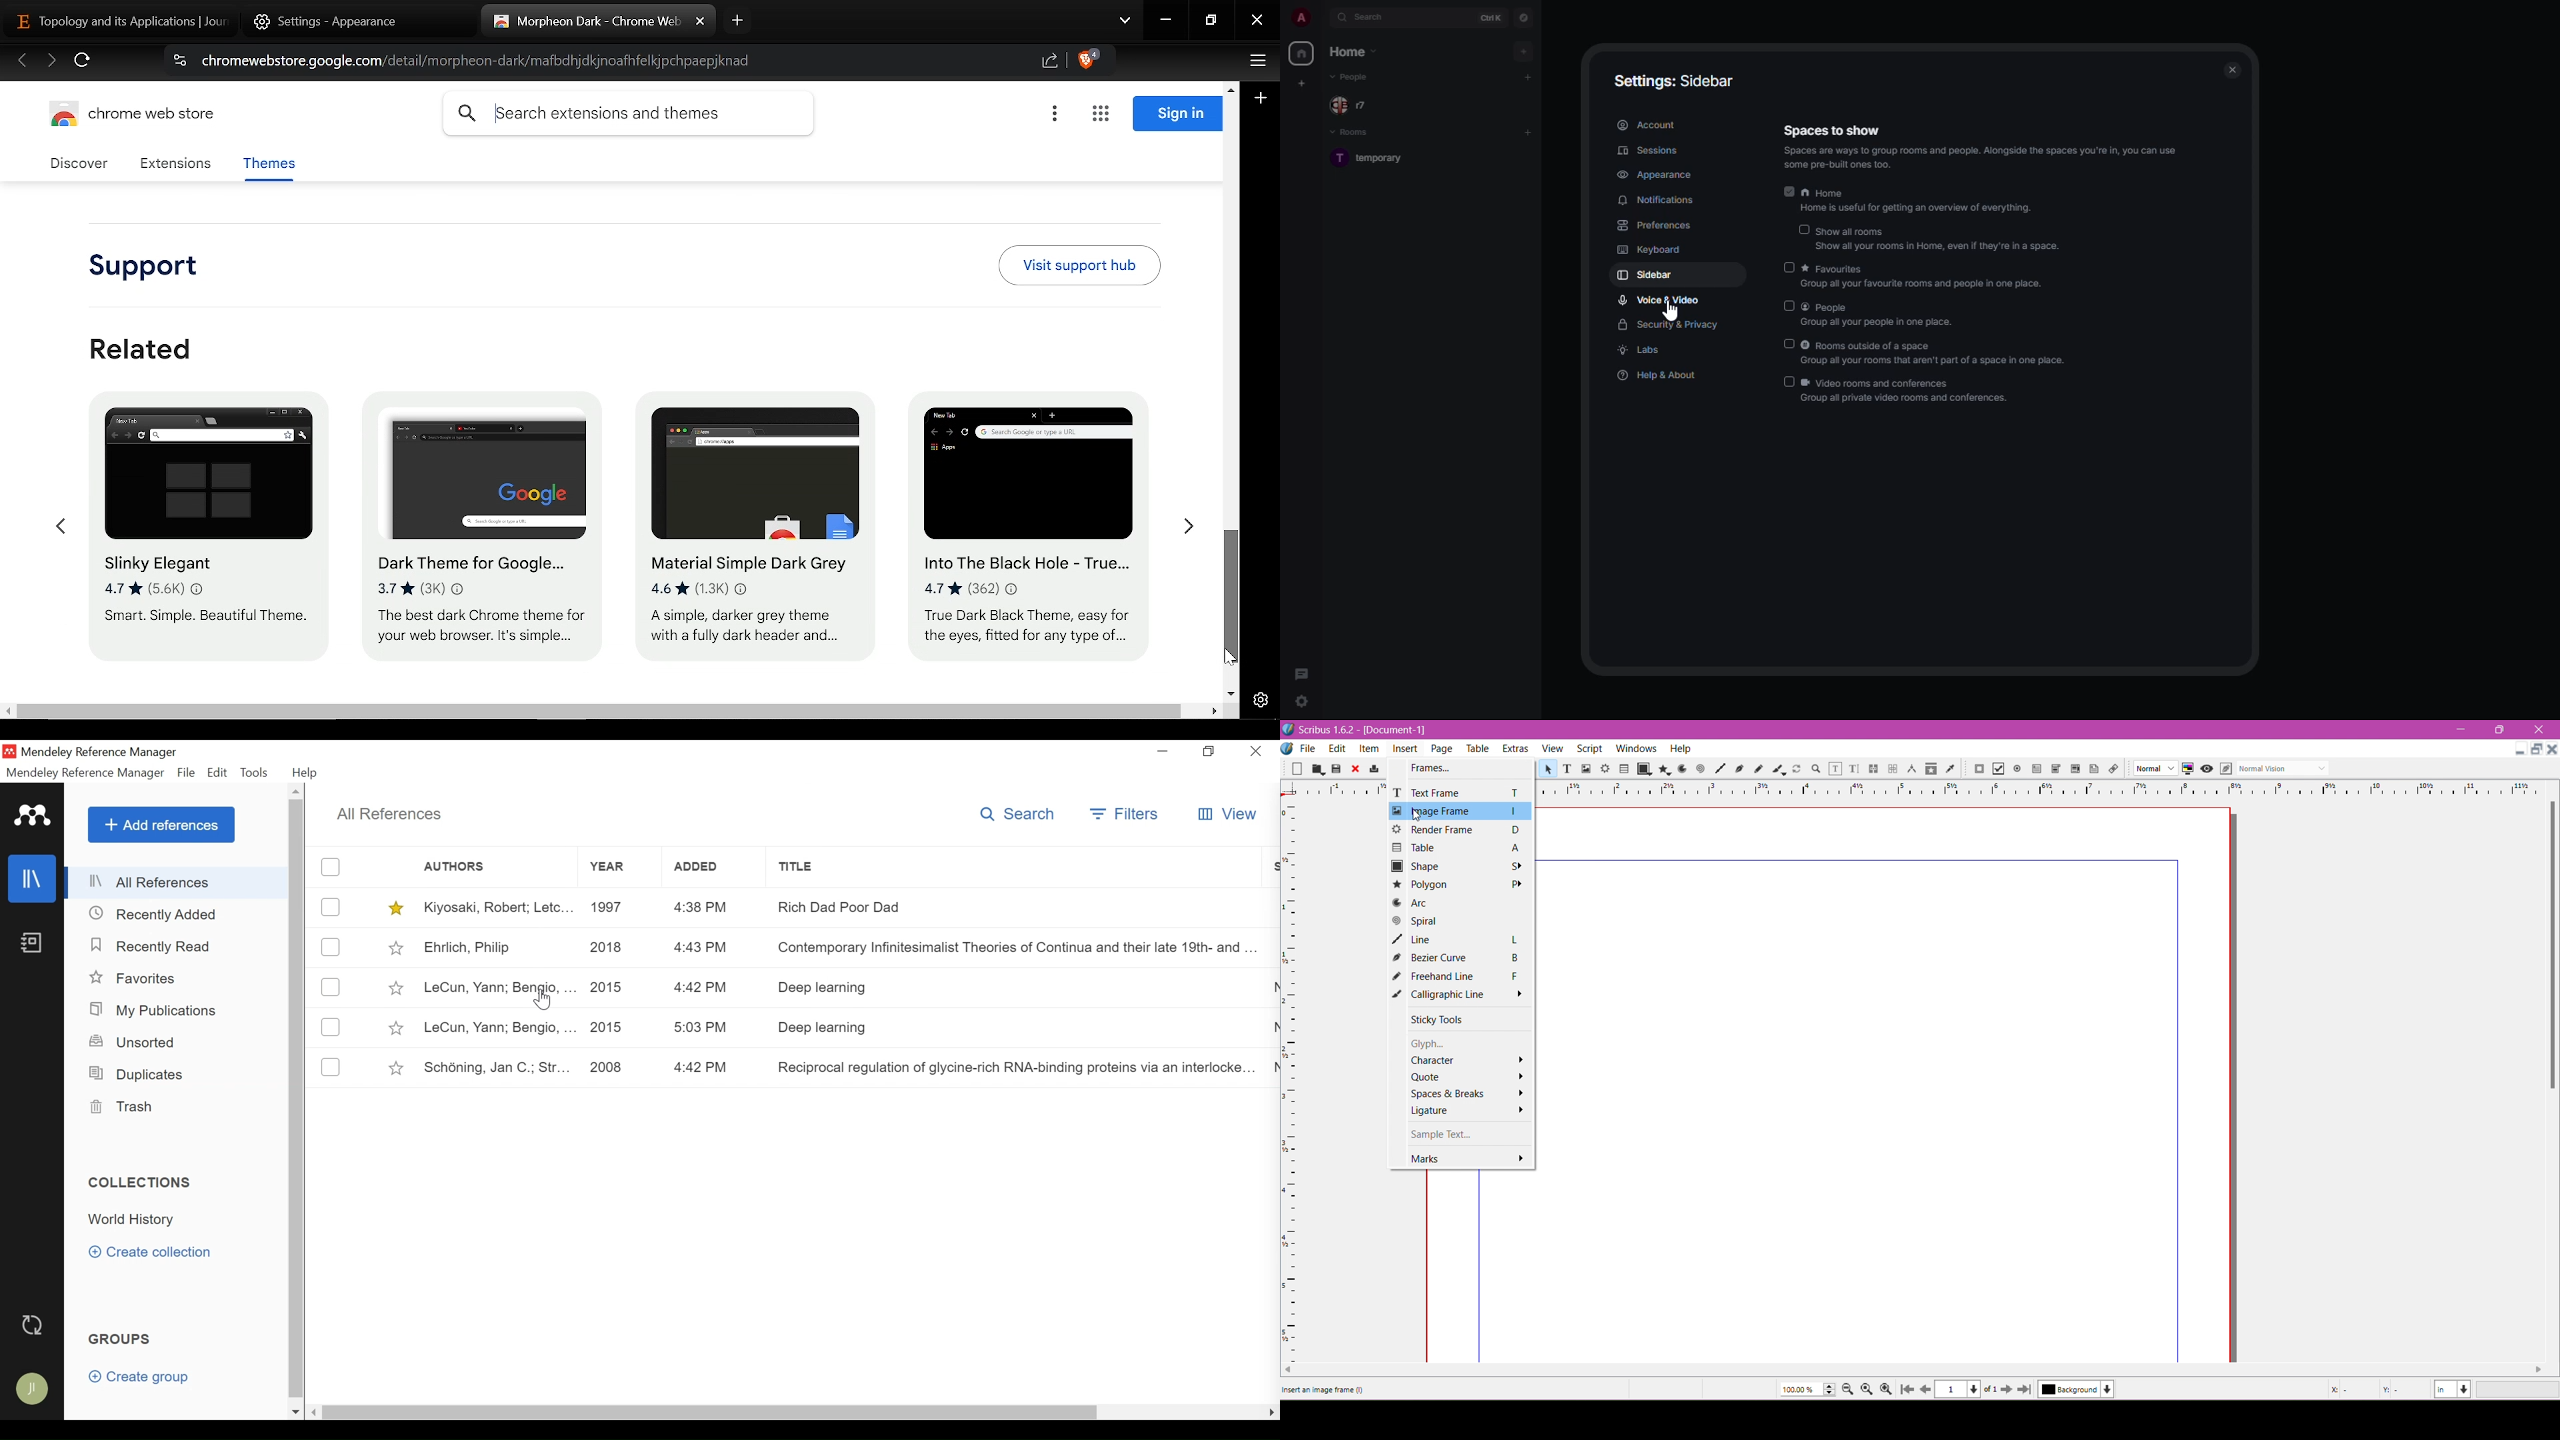  Describe the element at coordinates (2233, 70) in the screenshot. I see `close` at that location.